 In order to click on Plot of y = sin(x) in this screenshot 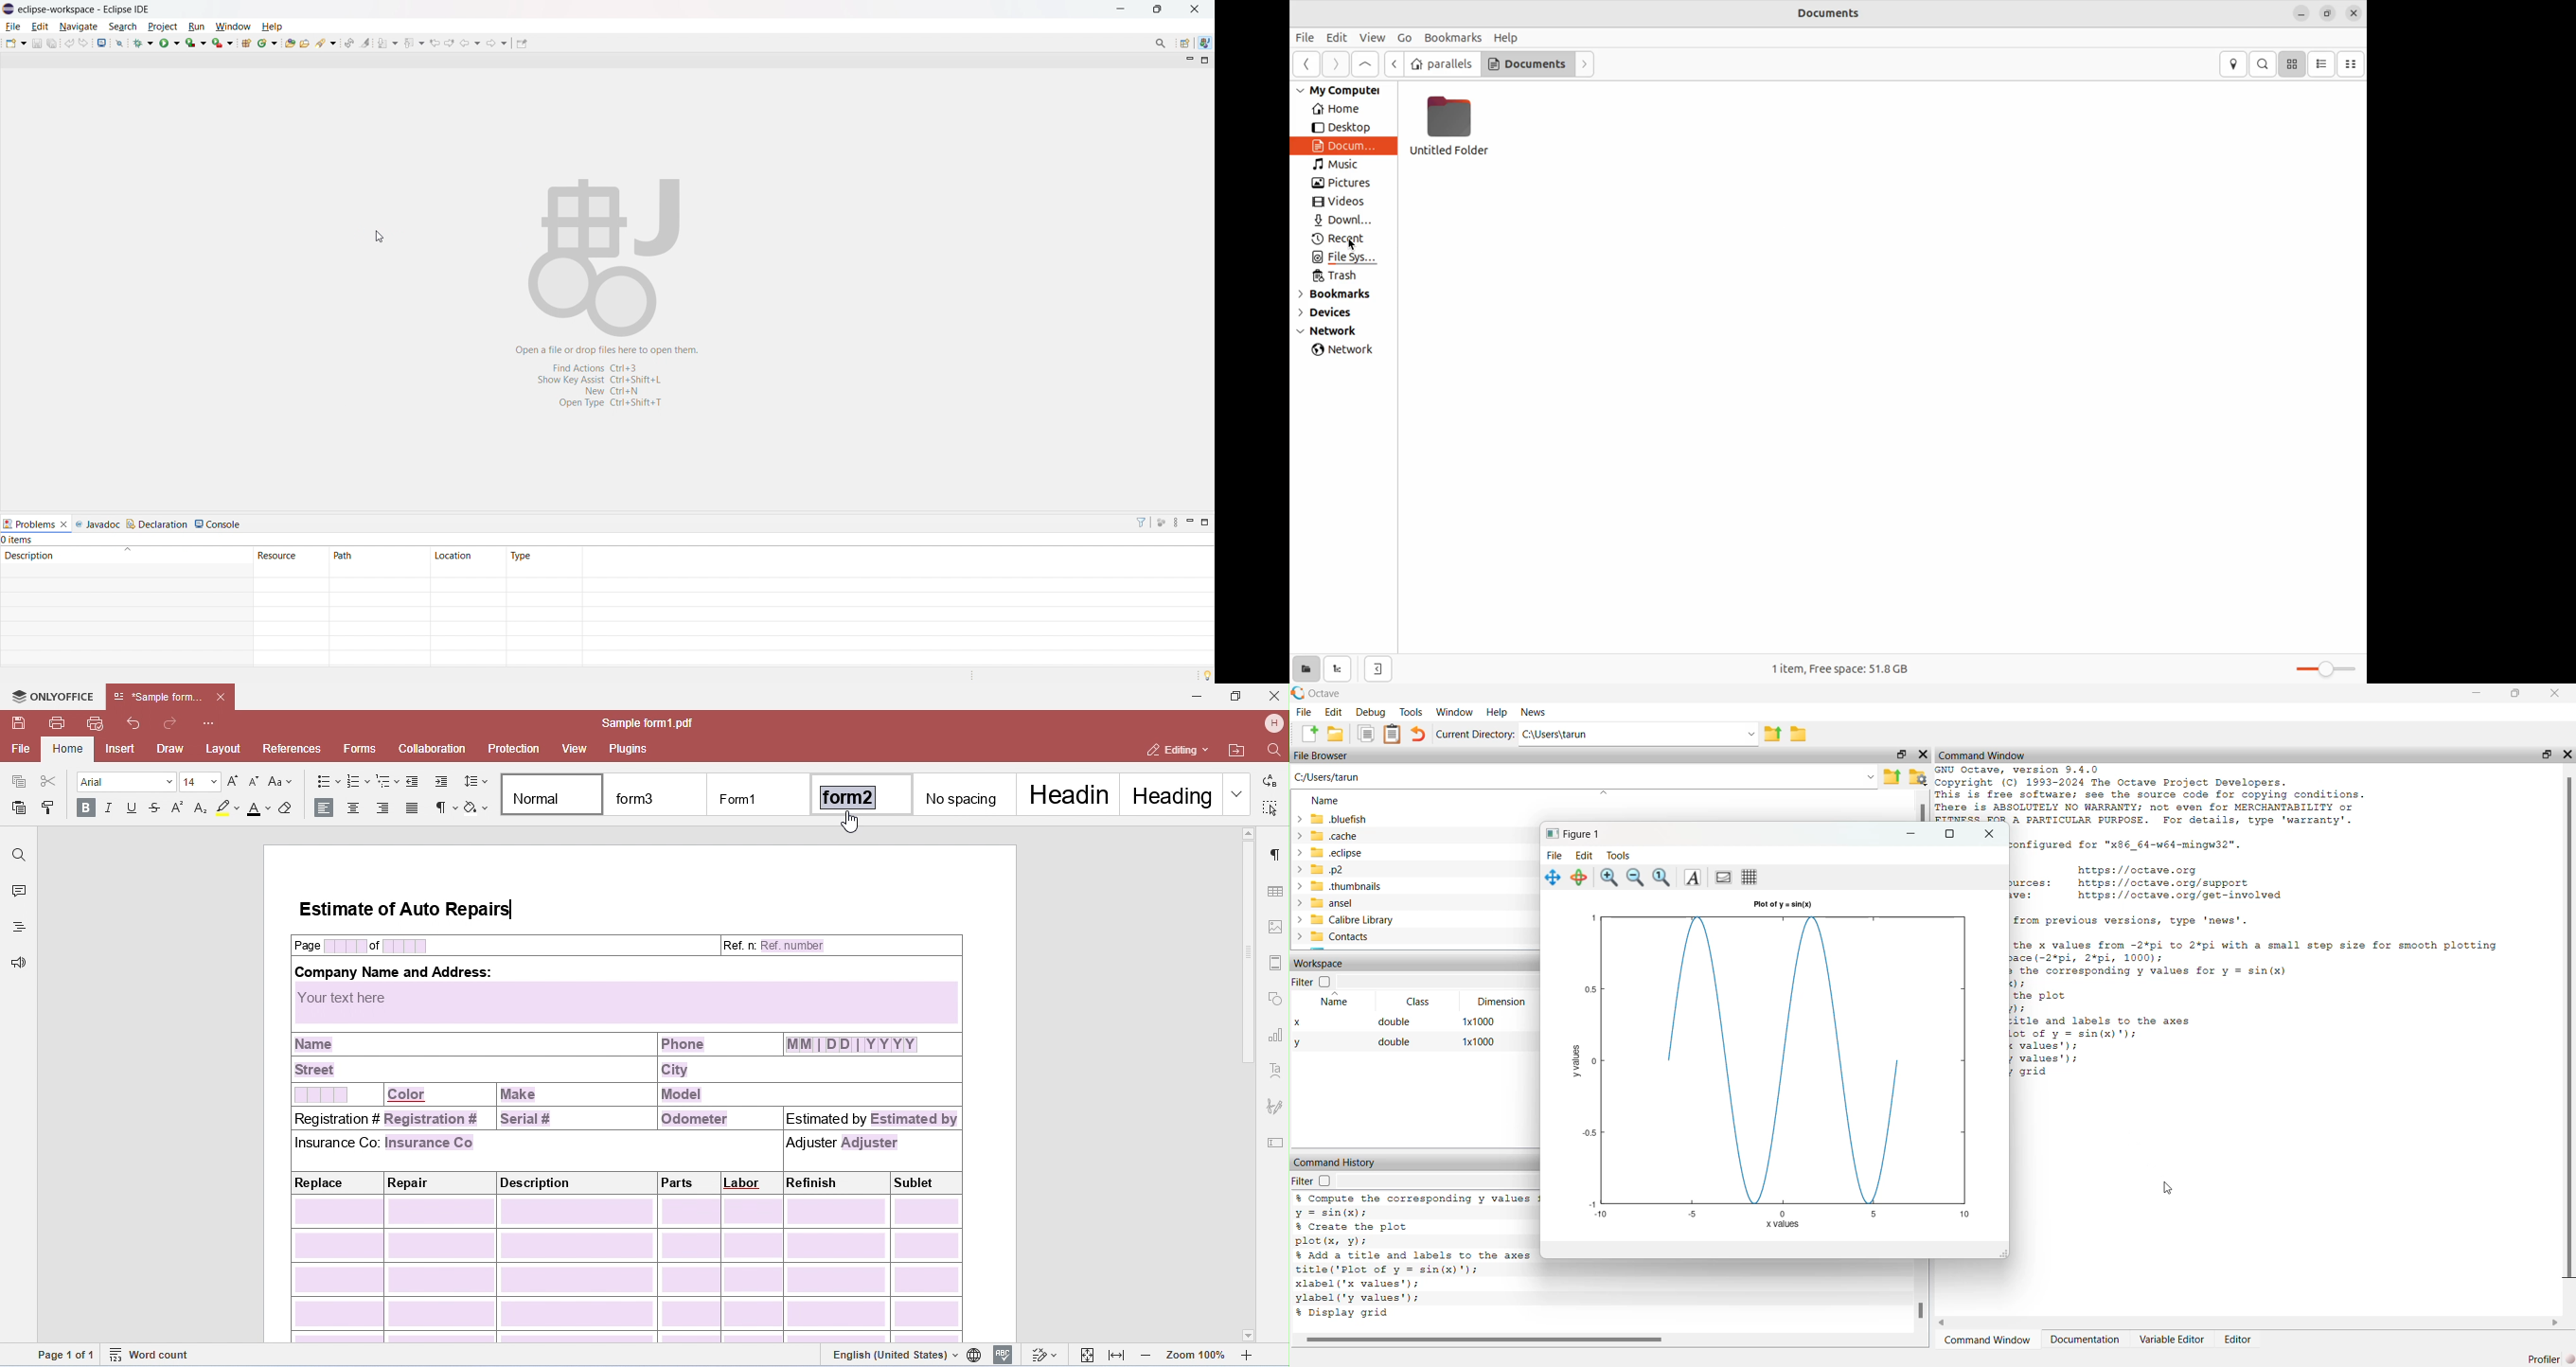, I will do `click(1781, 903)`.